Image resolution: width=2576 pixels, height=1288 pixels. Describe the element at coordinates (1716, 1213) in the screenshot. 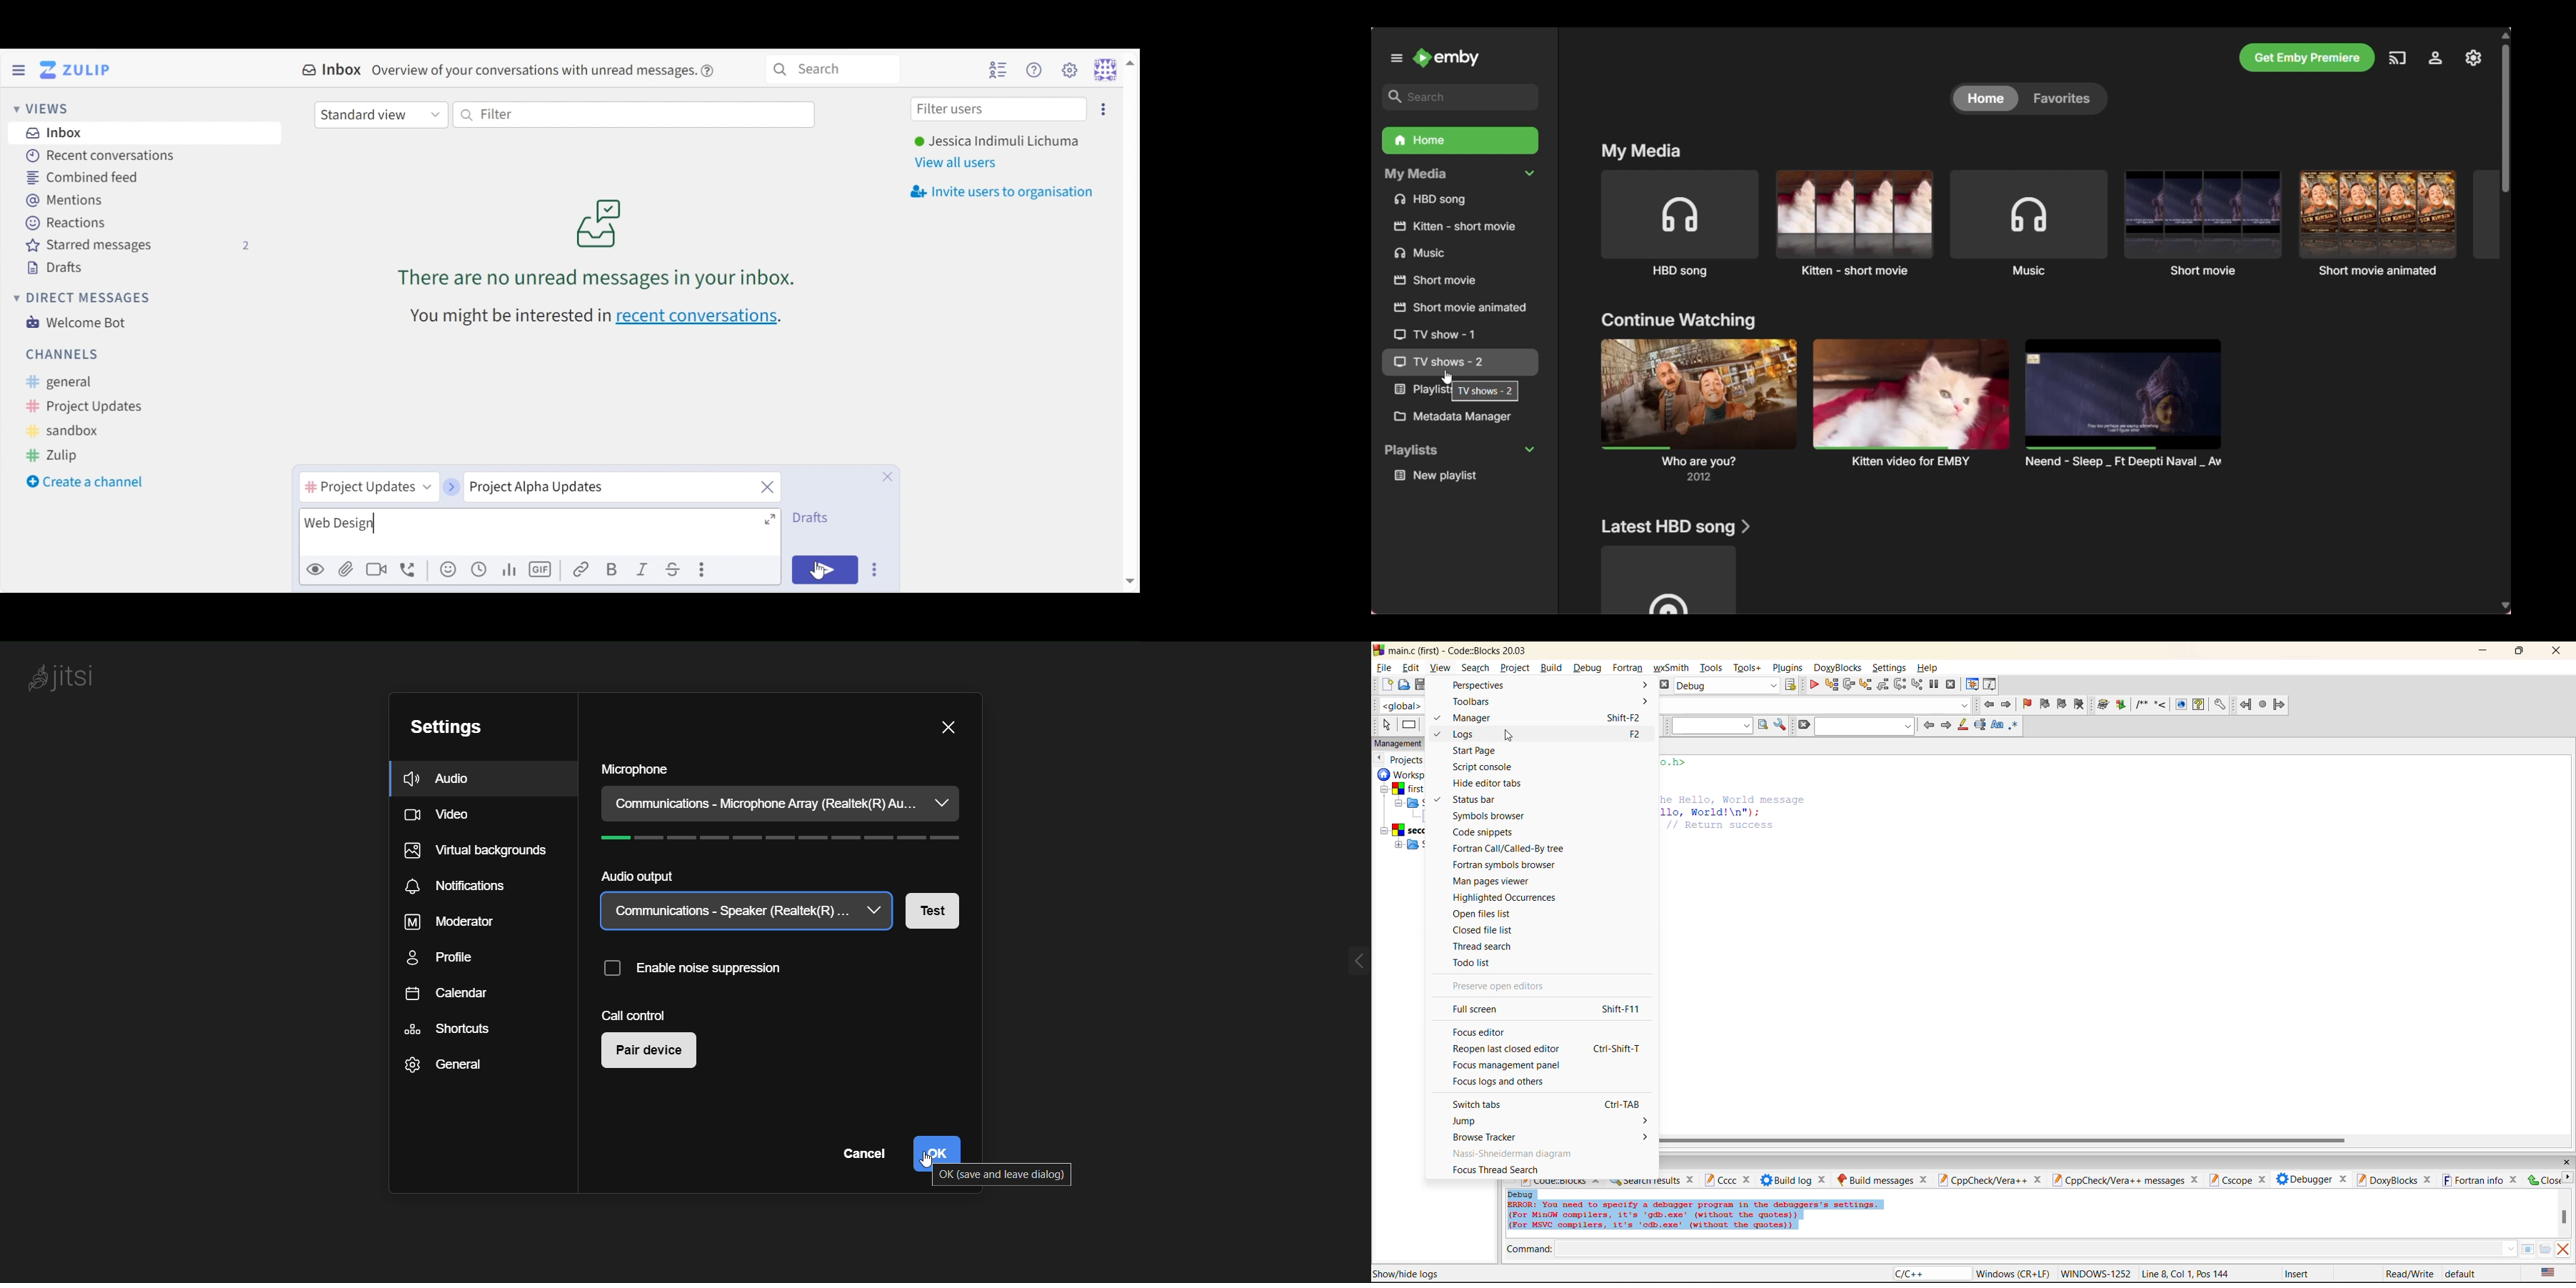

I see `debug data` at that location.